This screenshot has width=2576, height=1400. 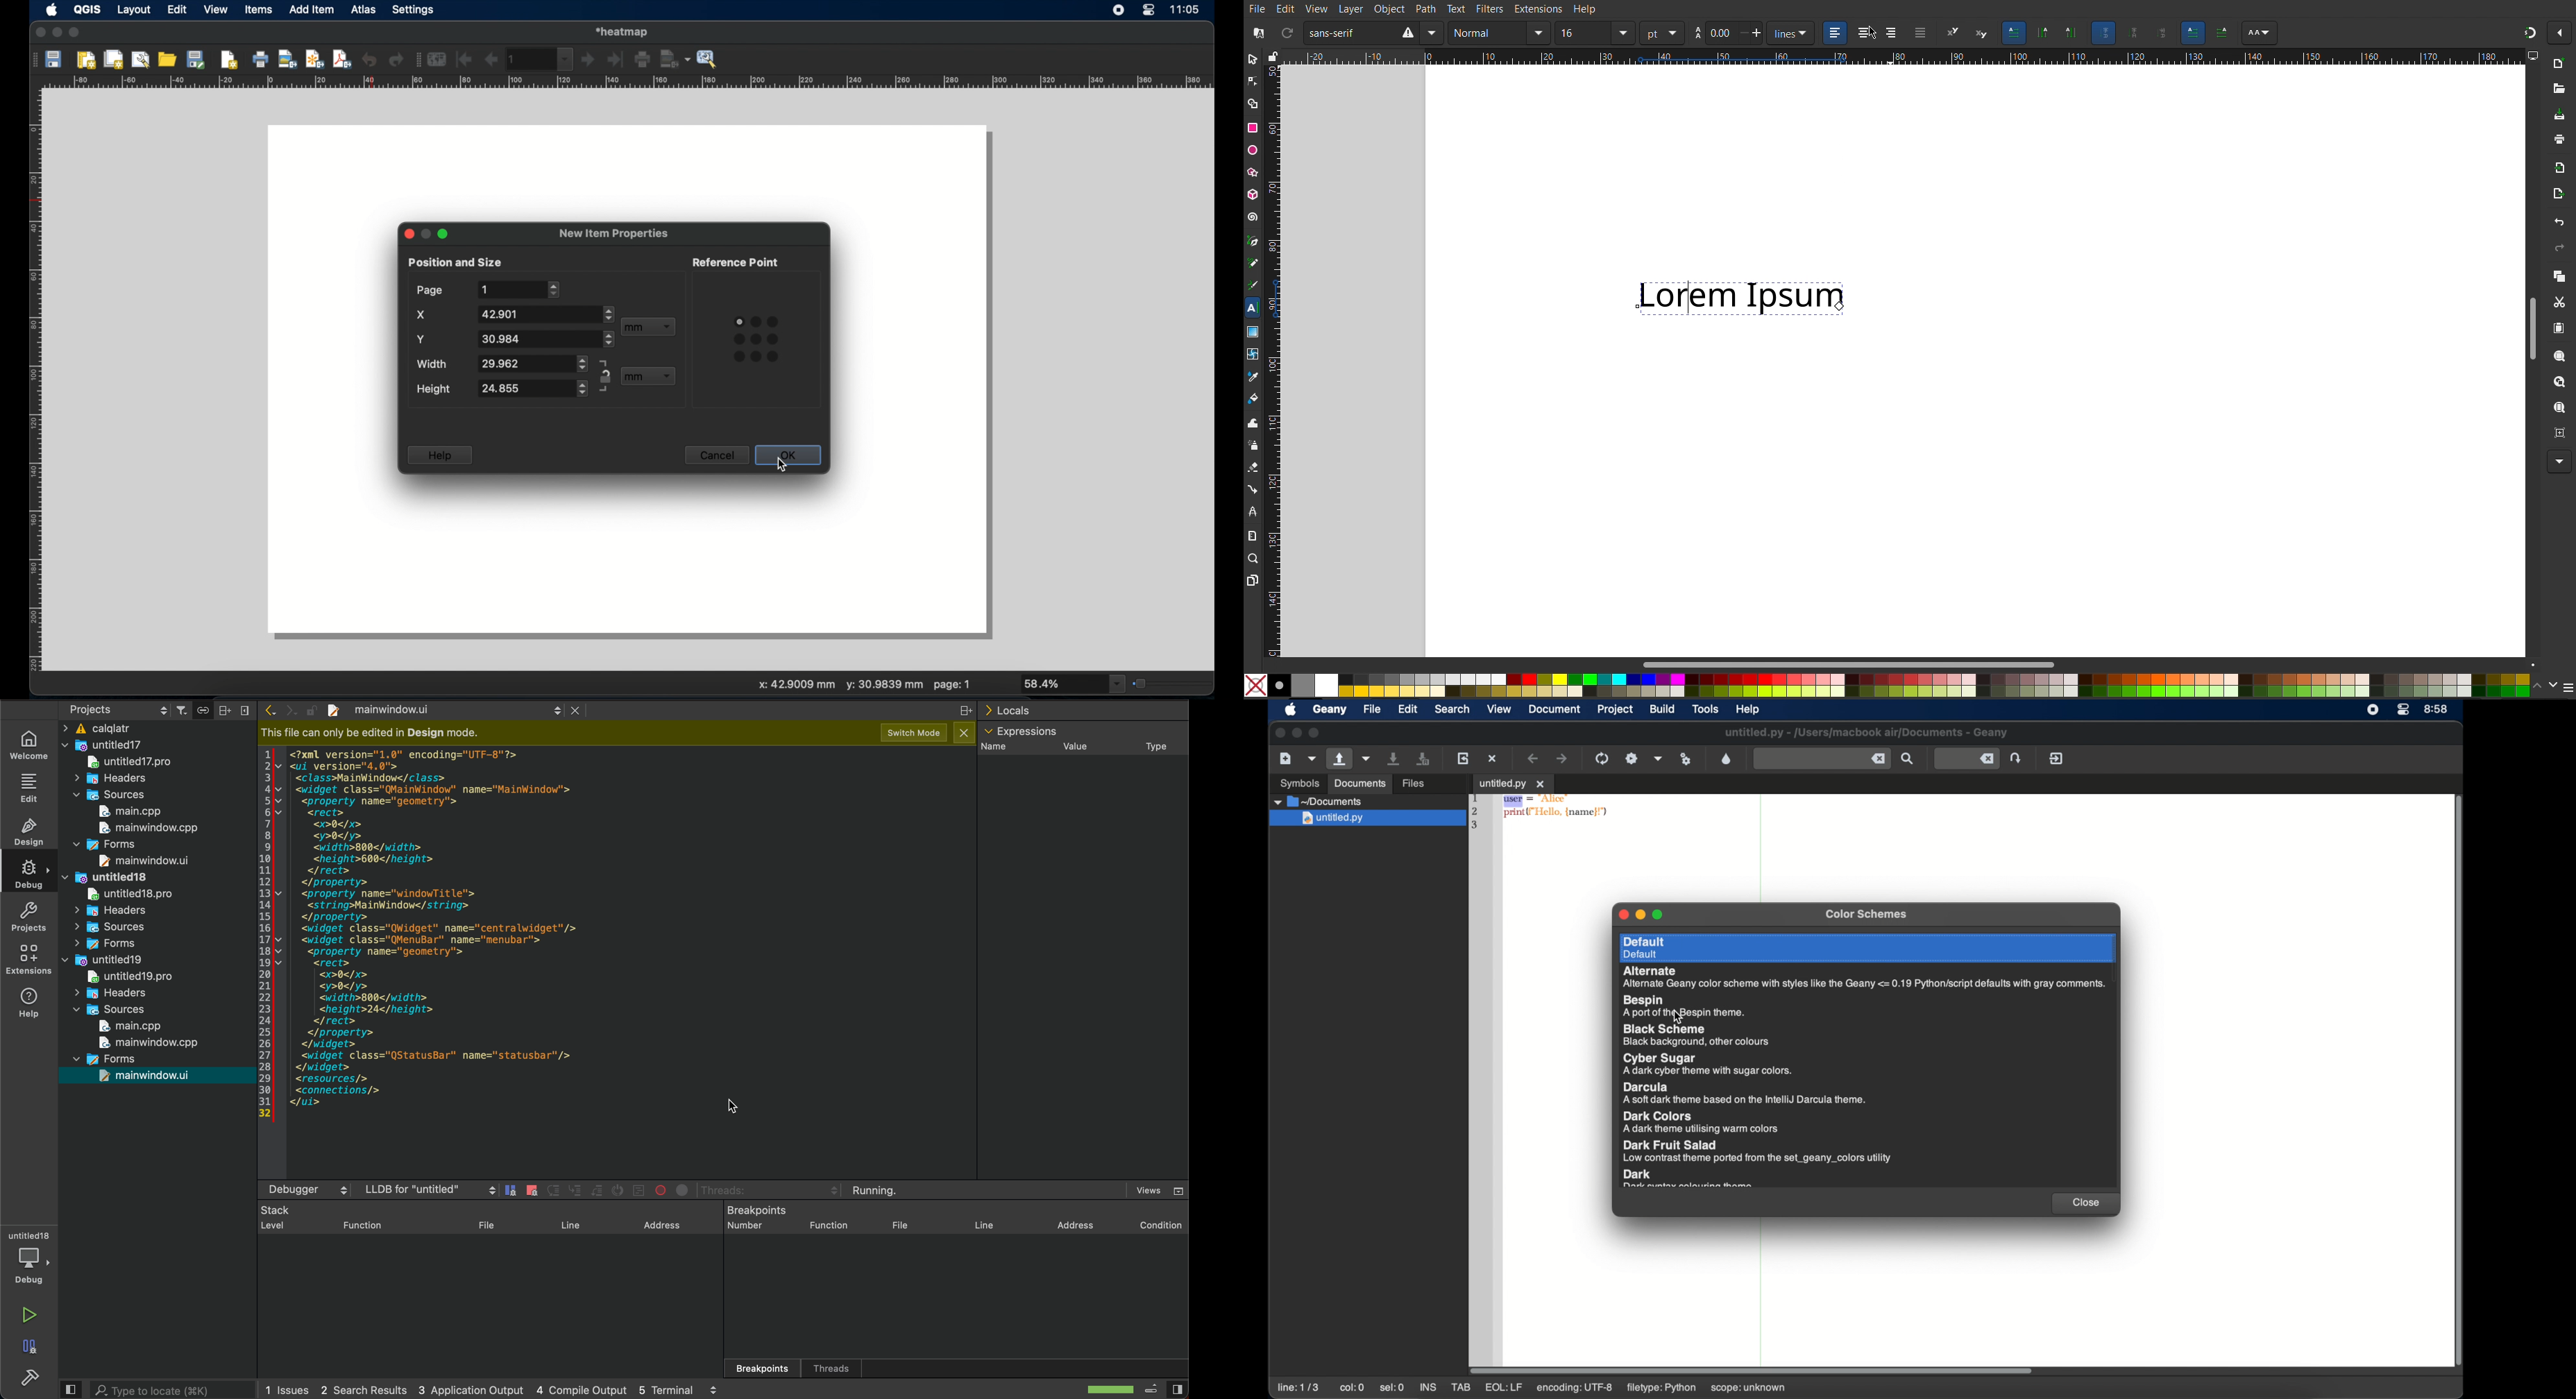 I want to click on locals, so click(x=1085, y=712).